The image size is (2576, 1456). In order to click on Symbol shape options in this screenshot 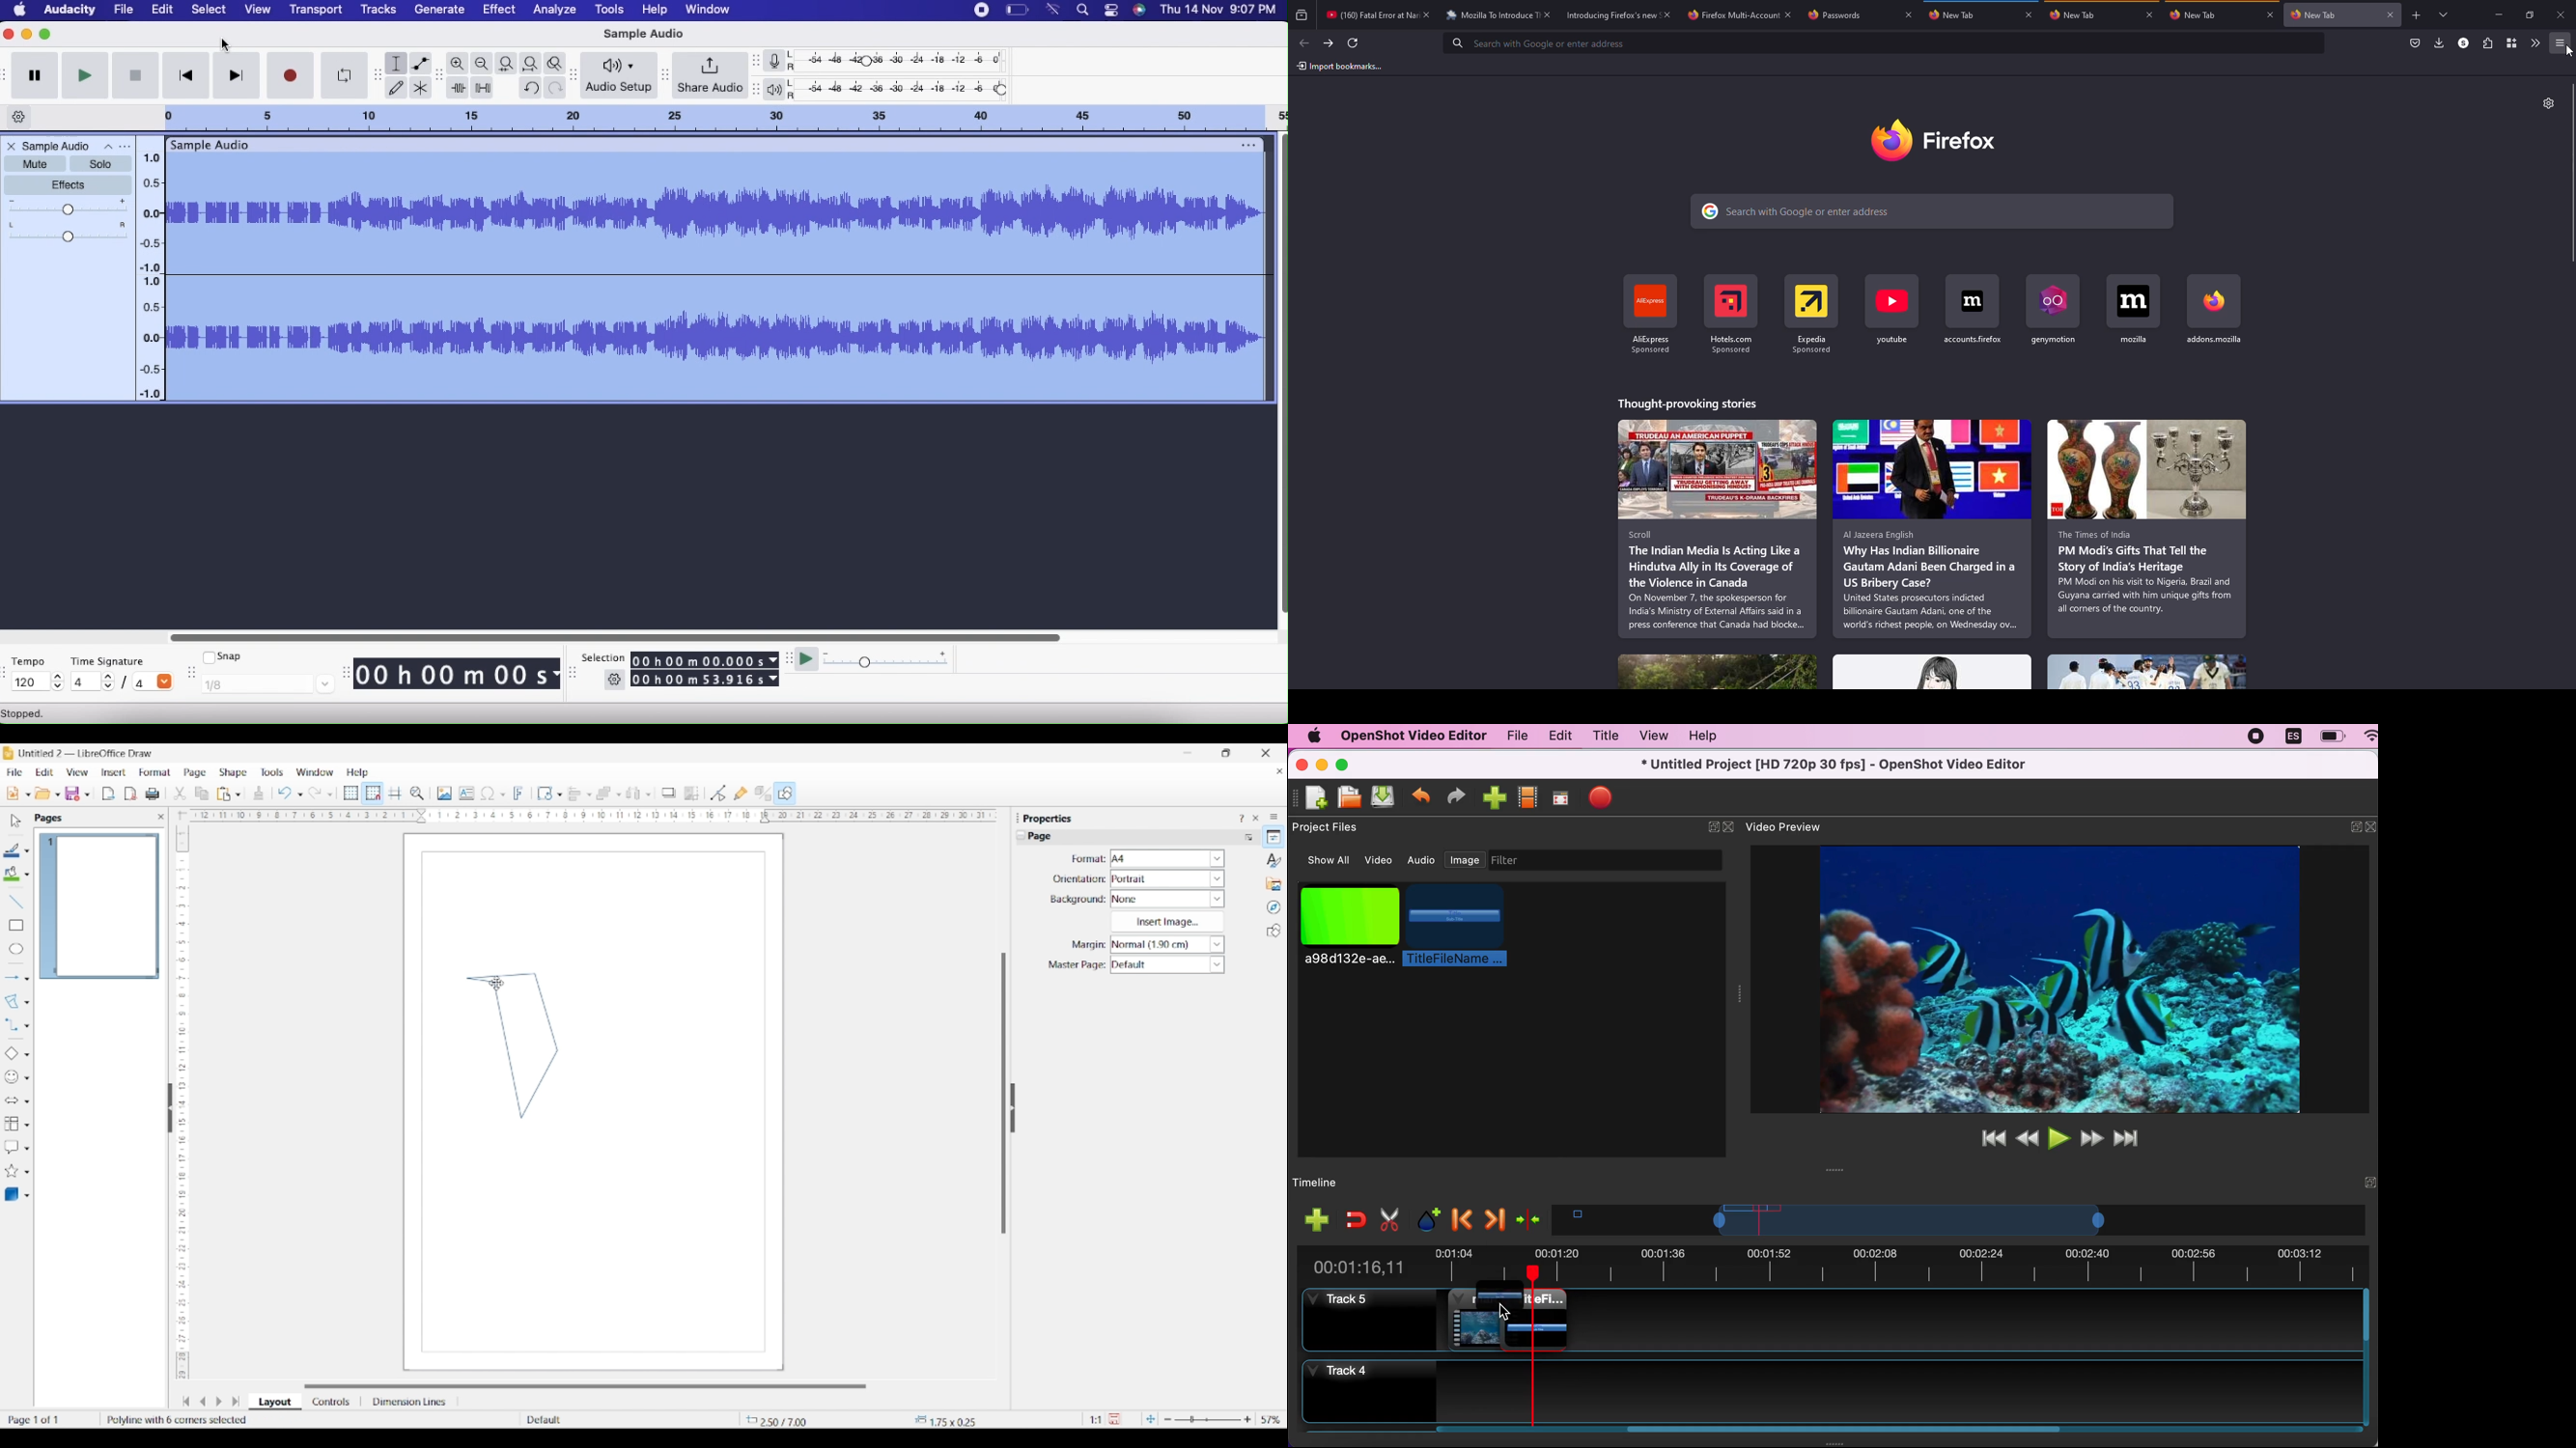, I will do `click(27, 1078)`.